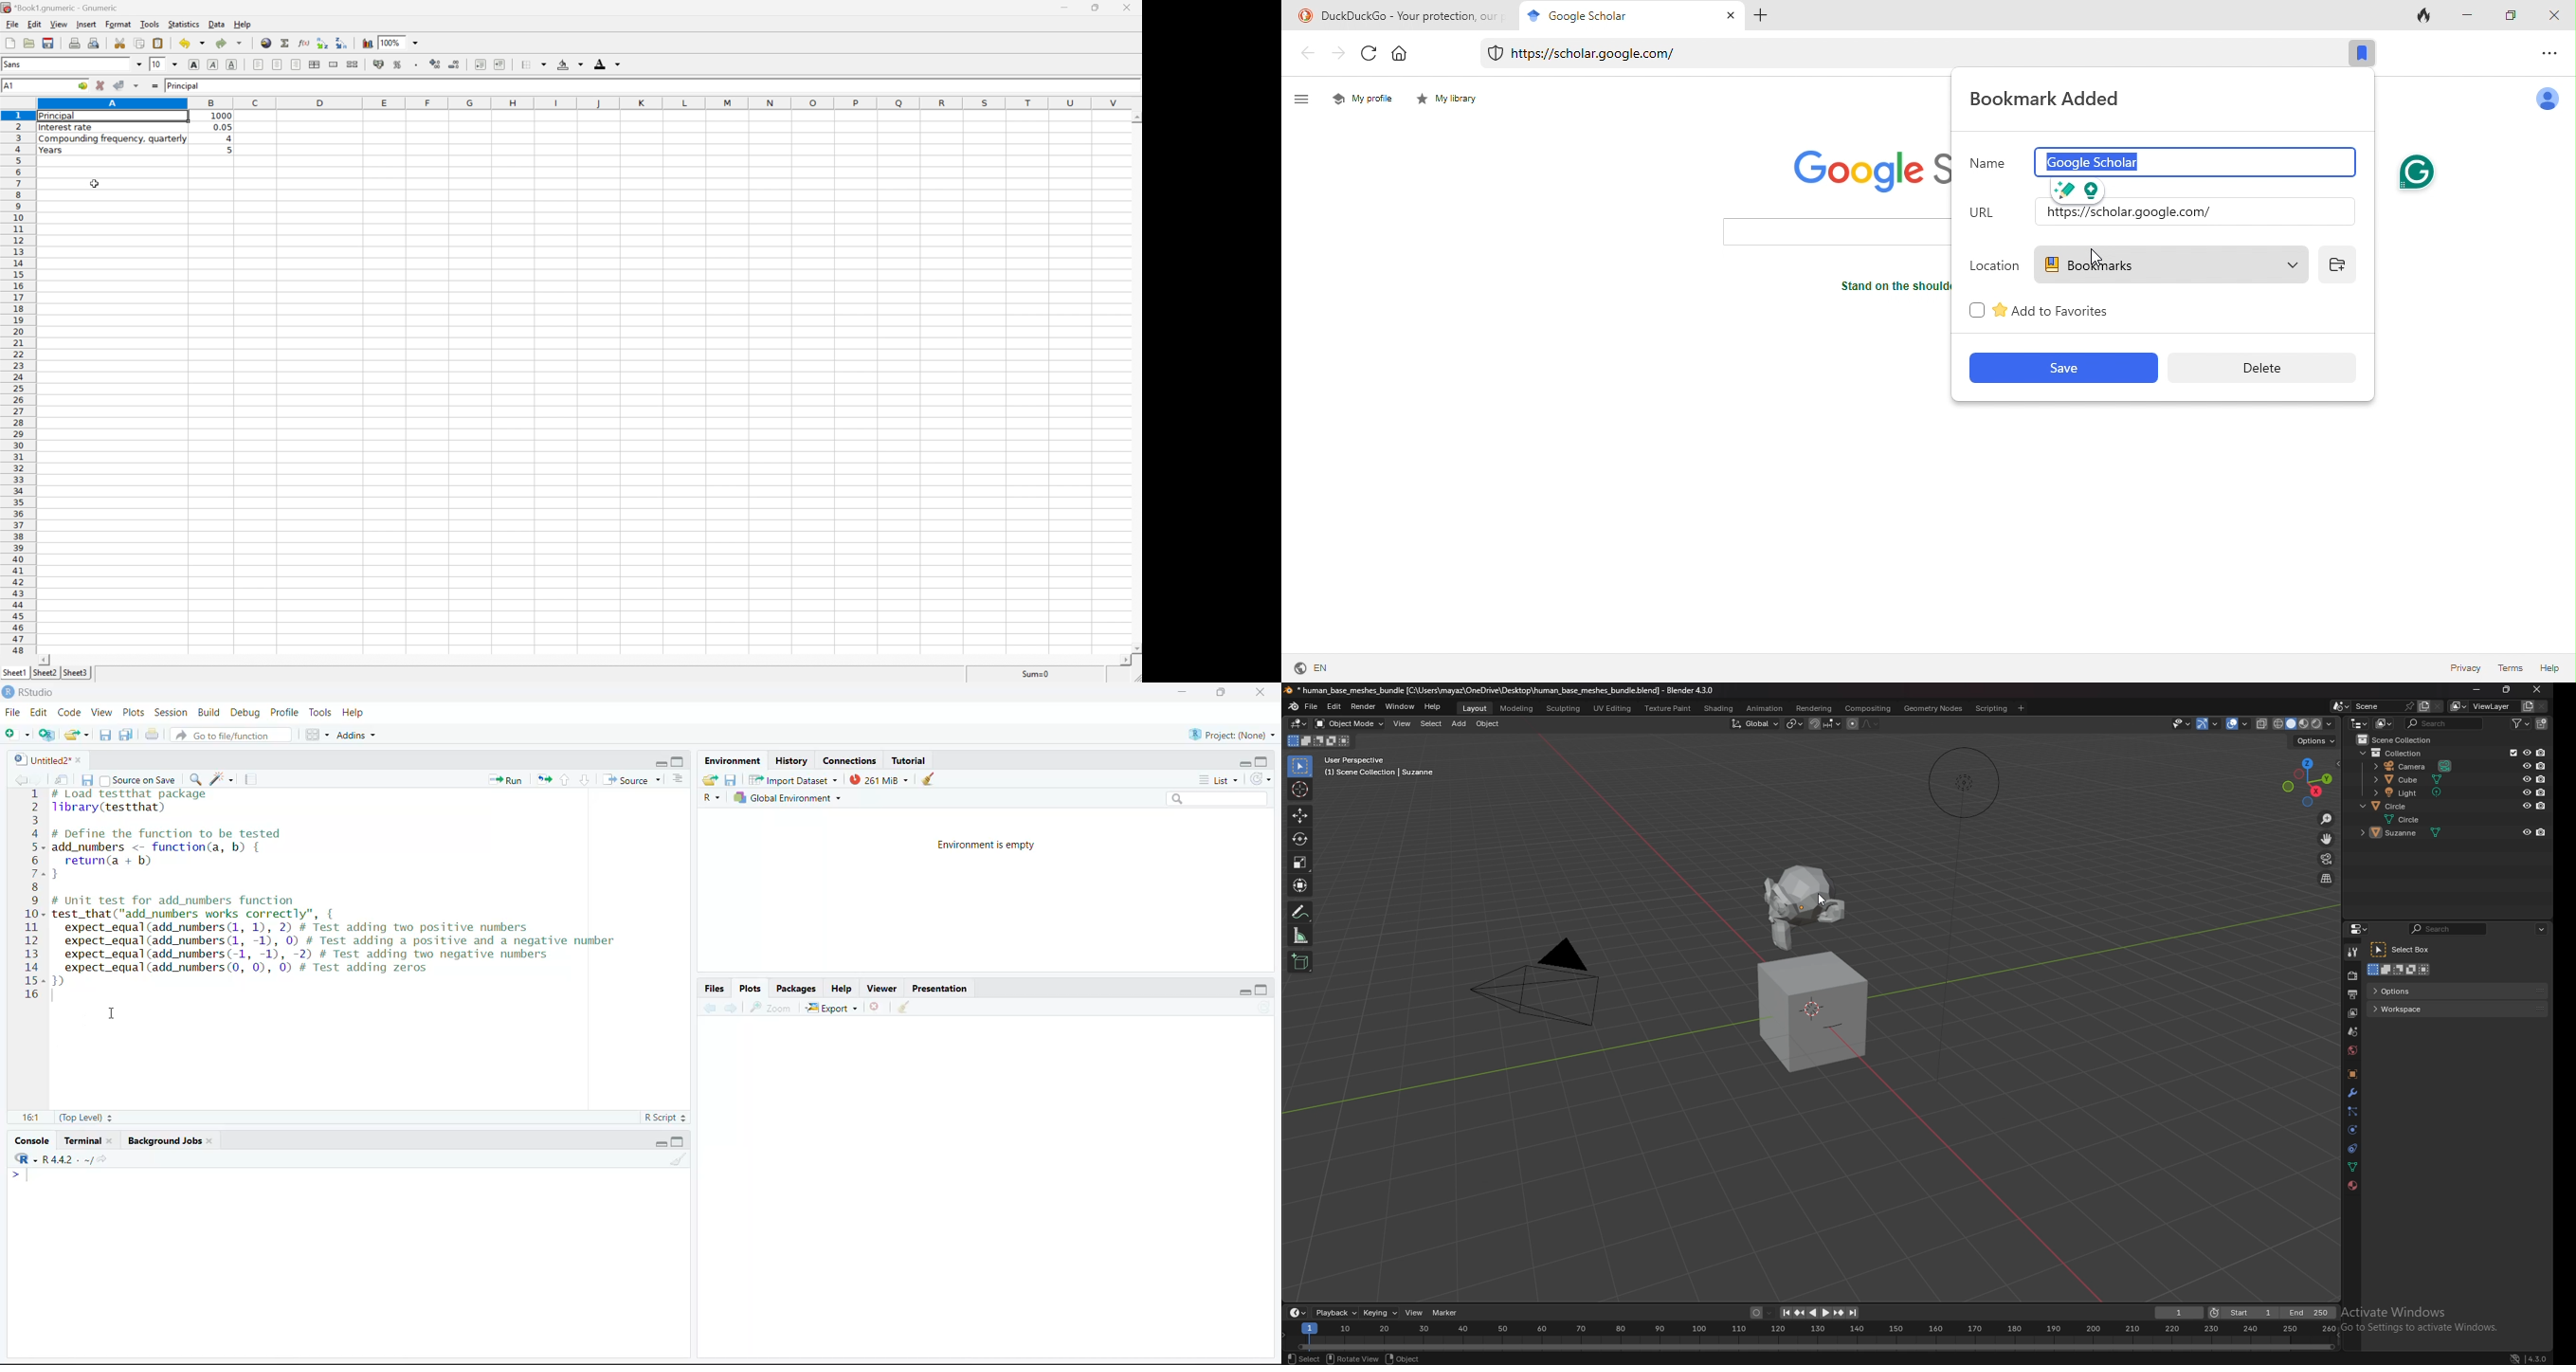  What do you see at coordinates (2067, 190) in the screenshot?
I see `improve it` at bounding box center [2067, 190].